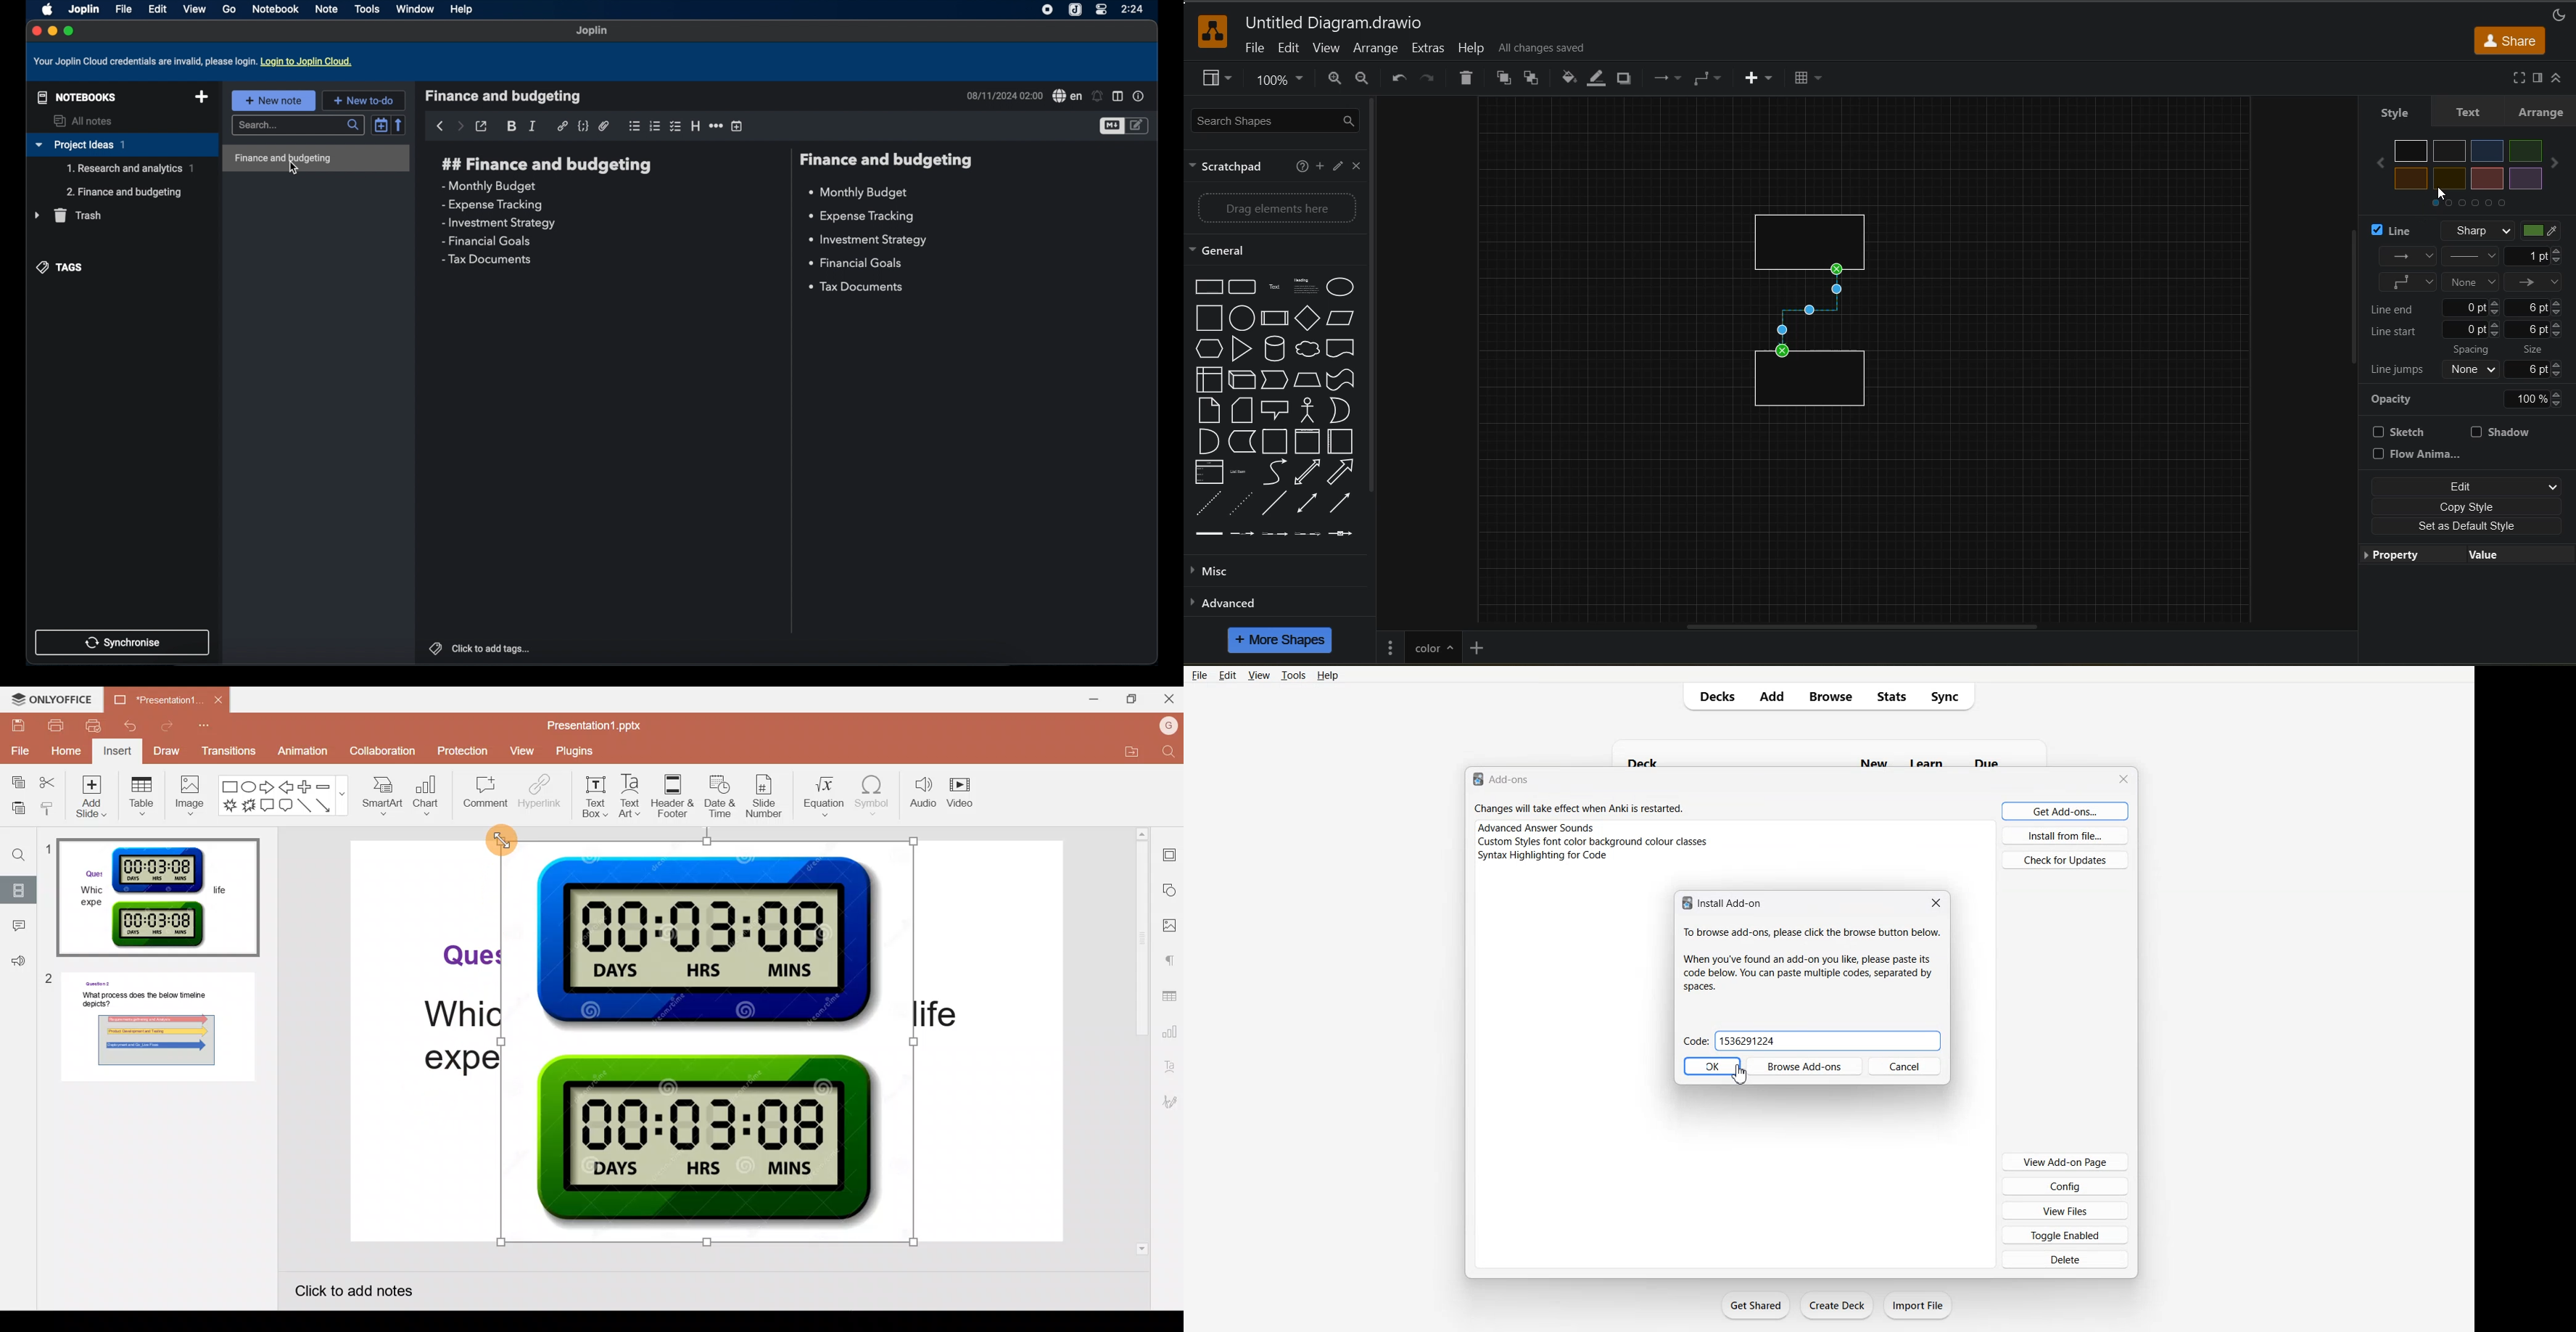  I want to click on view, so click(194, 9).